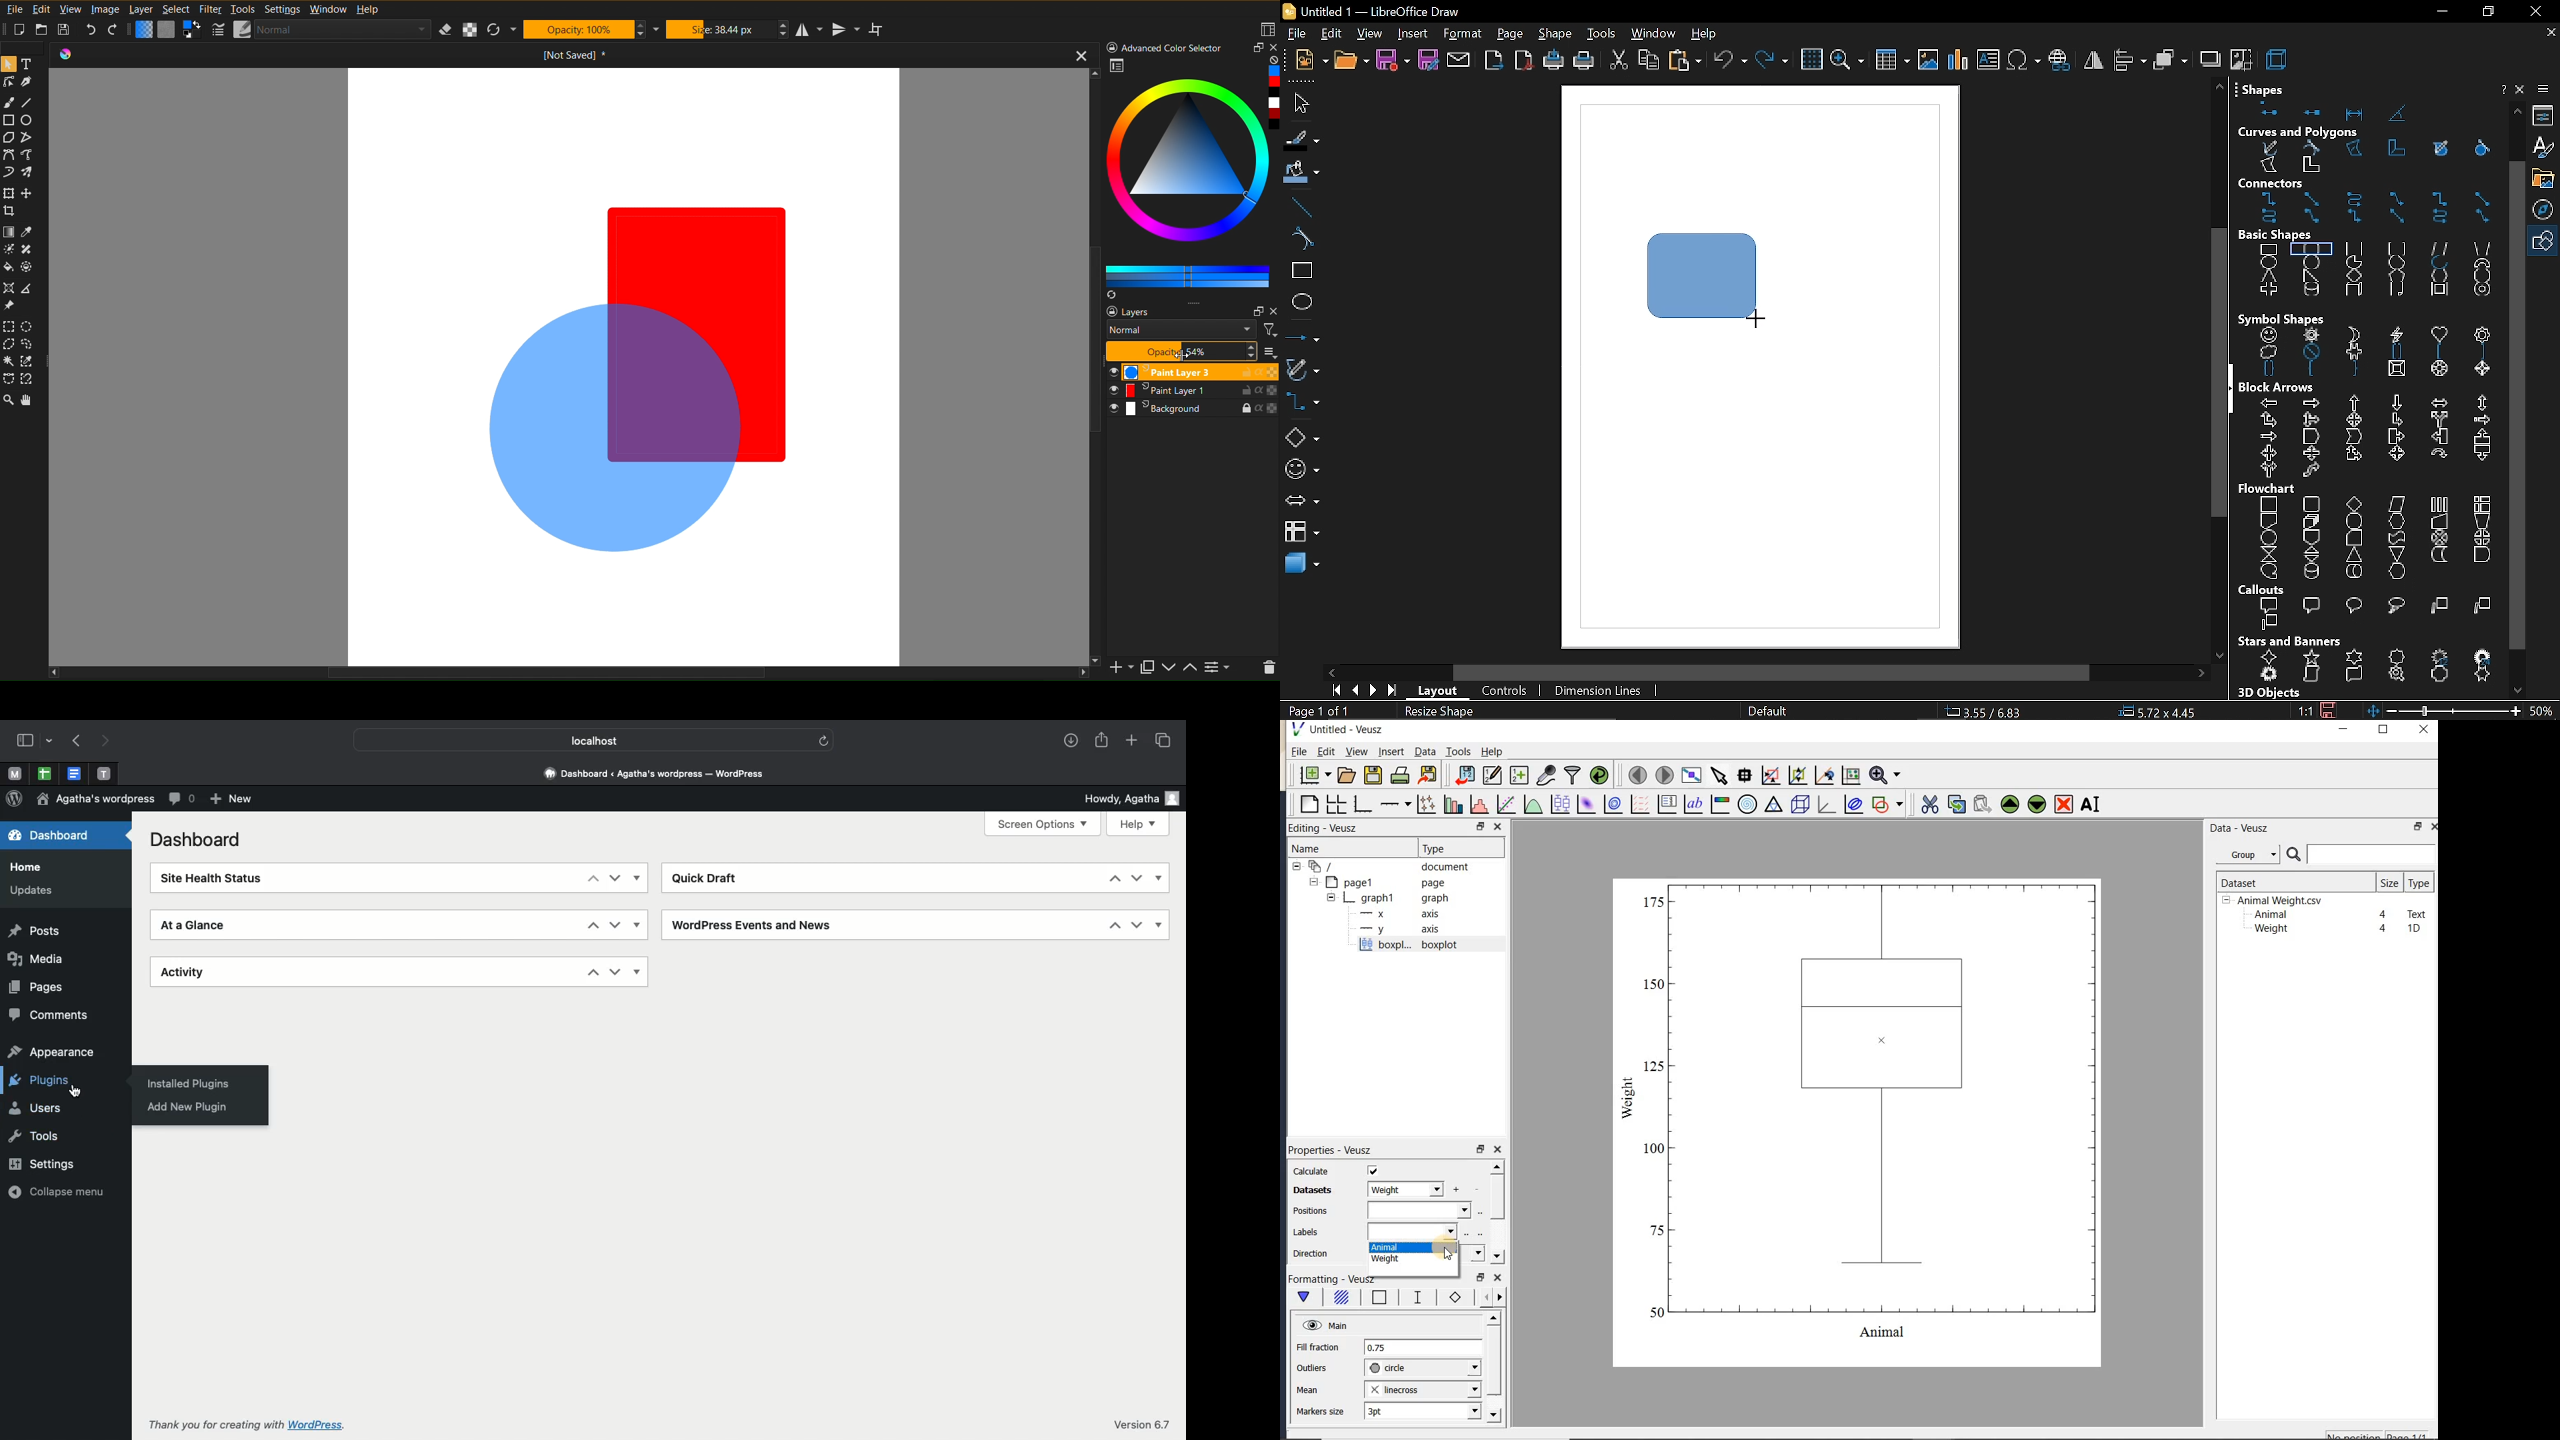 The image size is (2576, 1456). I want to click on more, so click(1219, 667).